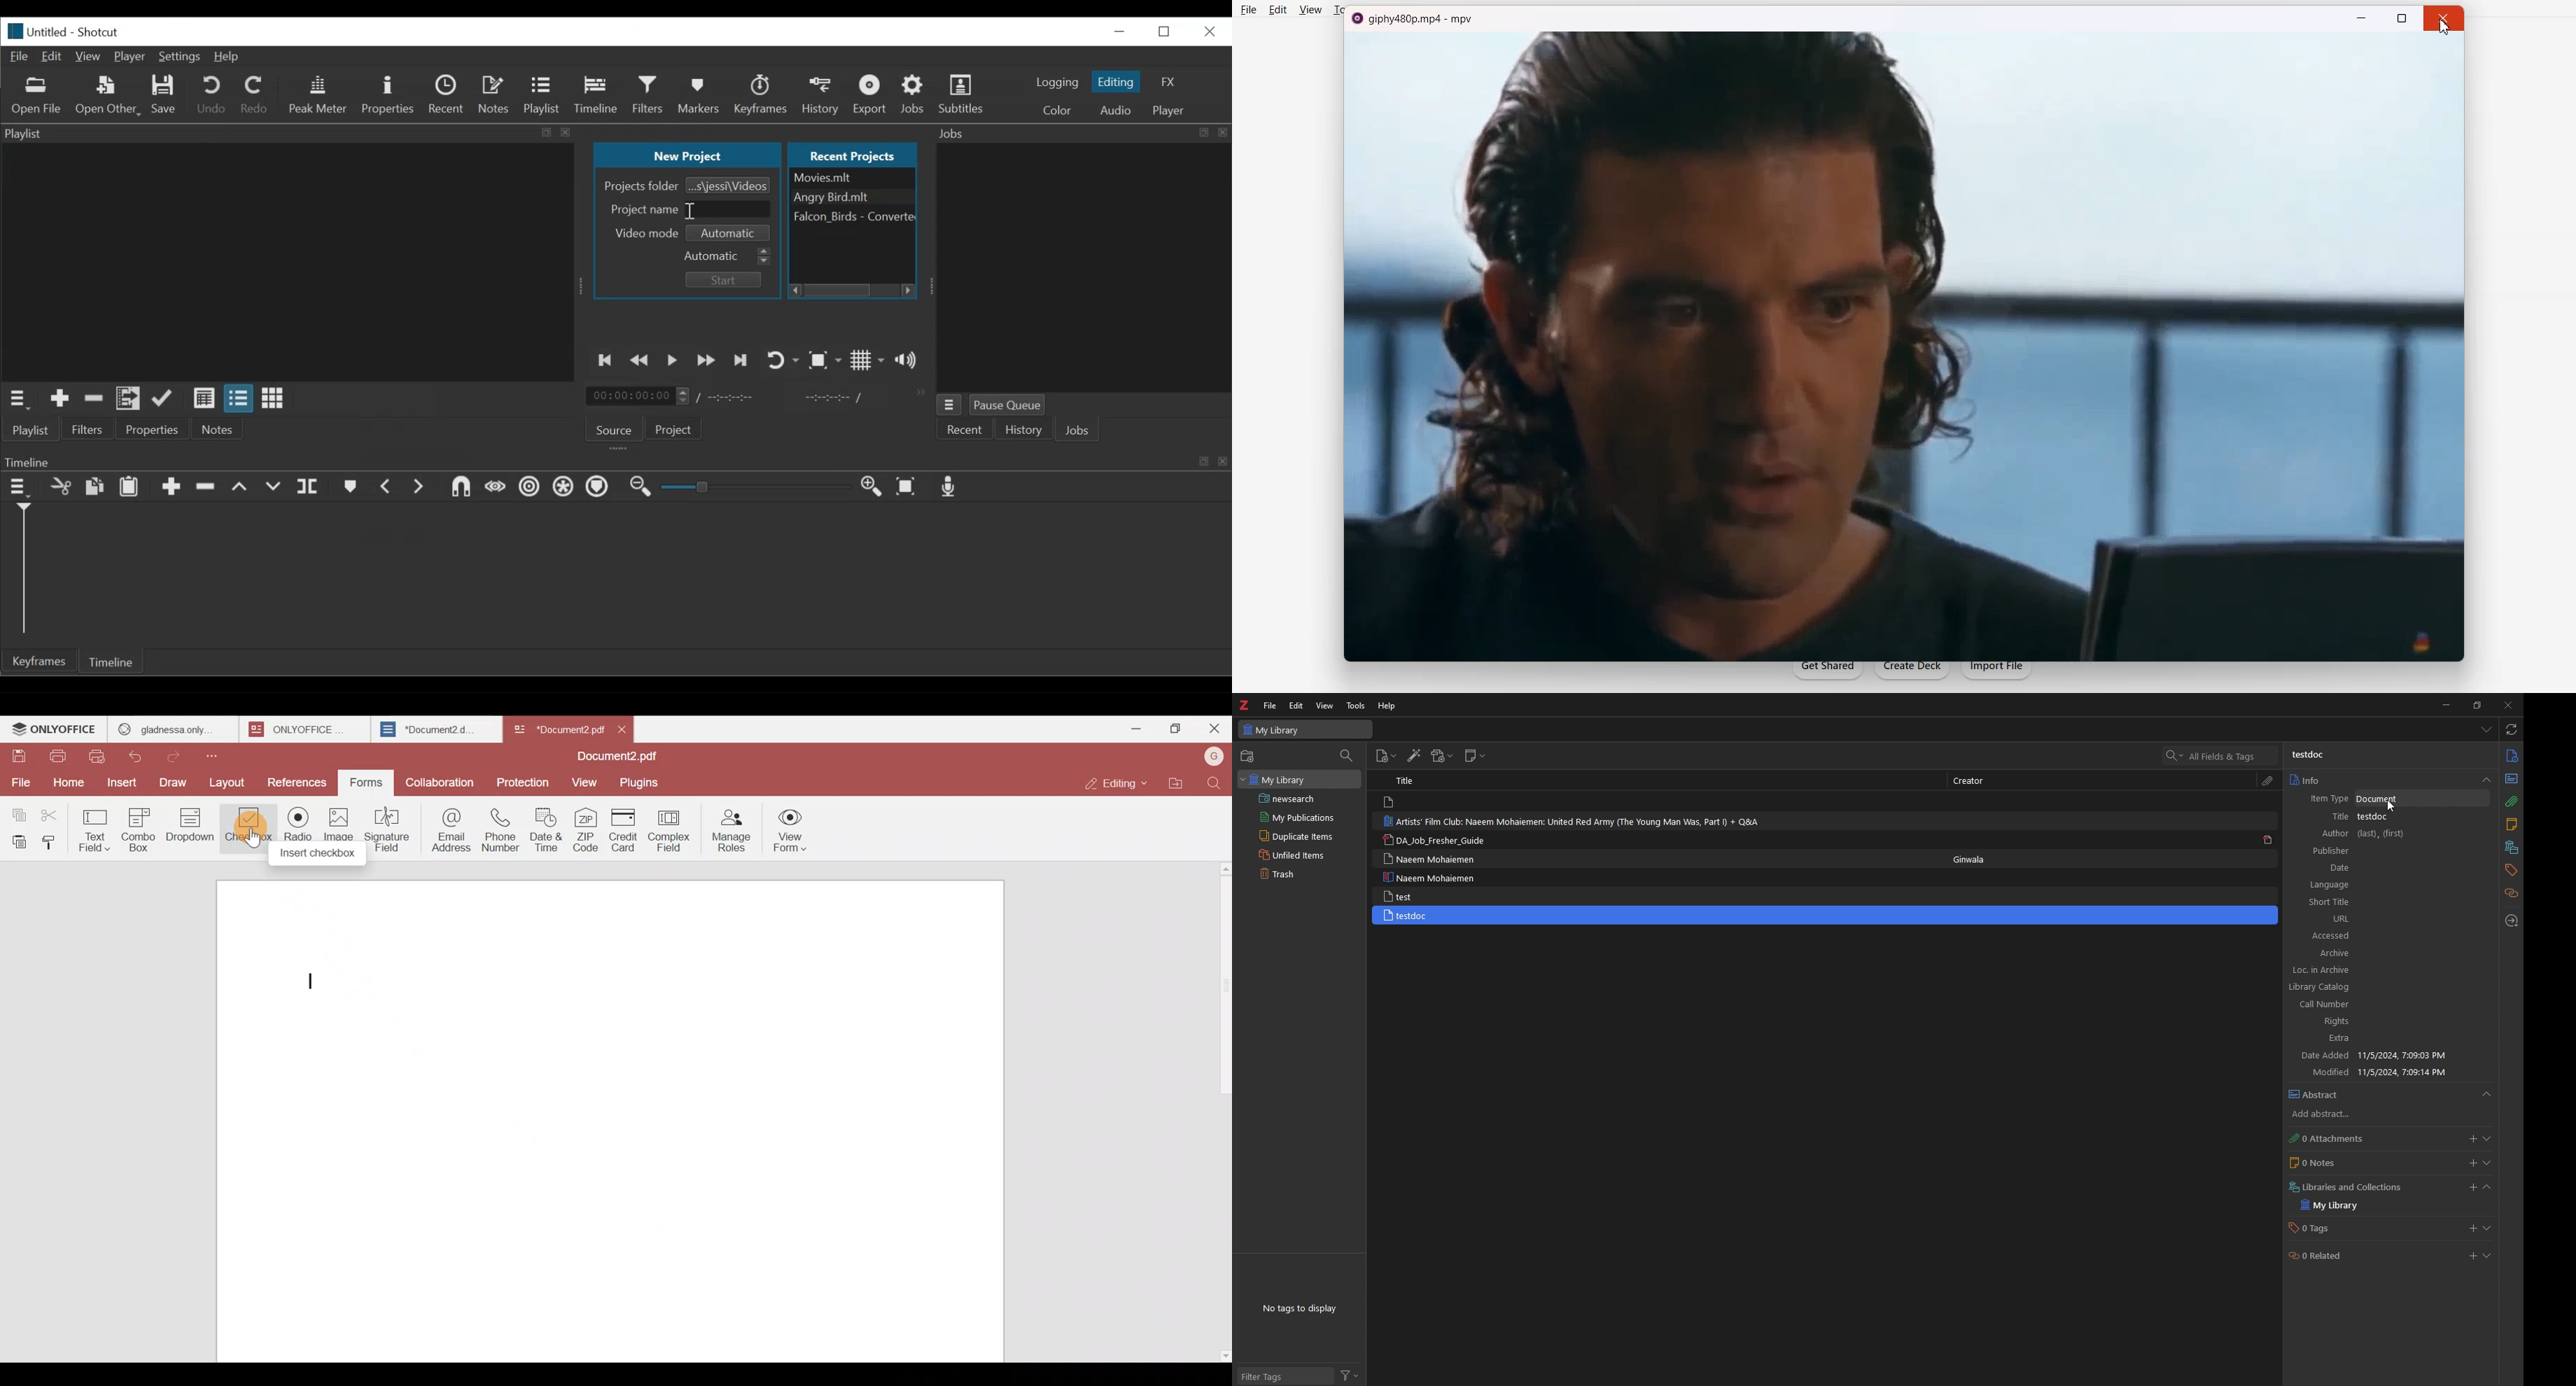 This screenshot has height=1400, width=2576. Describe the element at coordinates (386, 485) in the screenshot. I see `Previous marker` at that location.